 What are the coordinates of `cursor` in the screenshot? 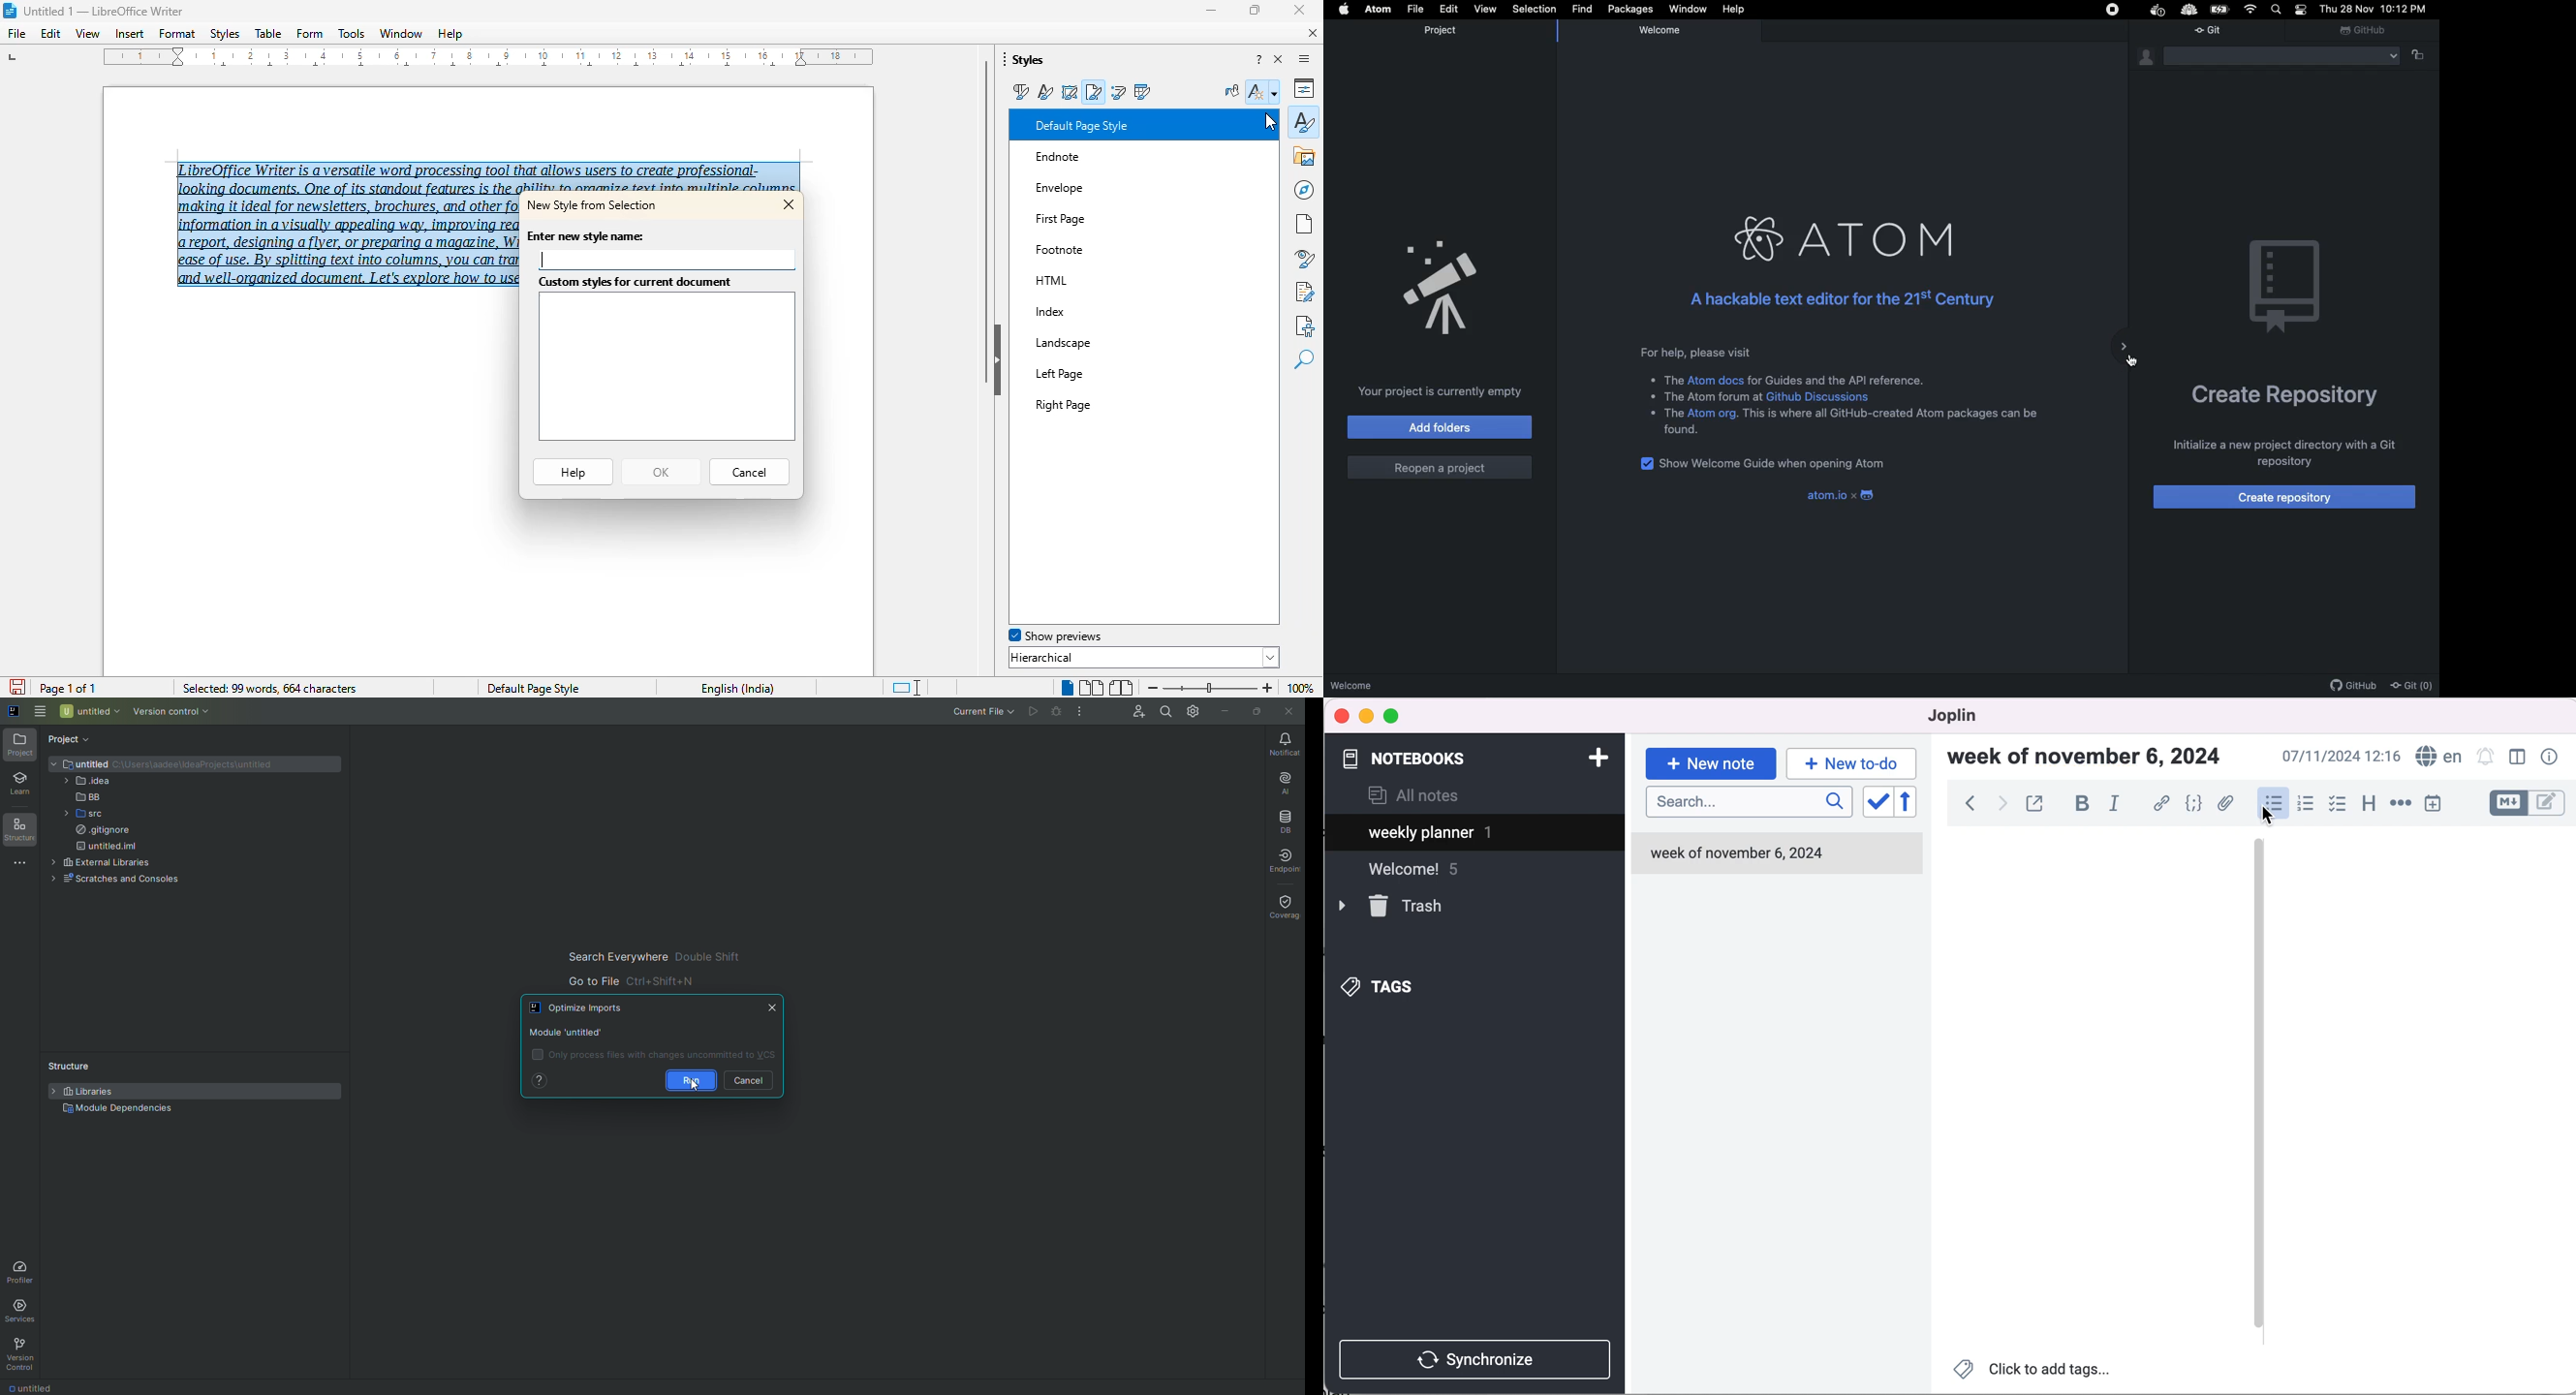 It's located at (2270, 816).